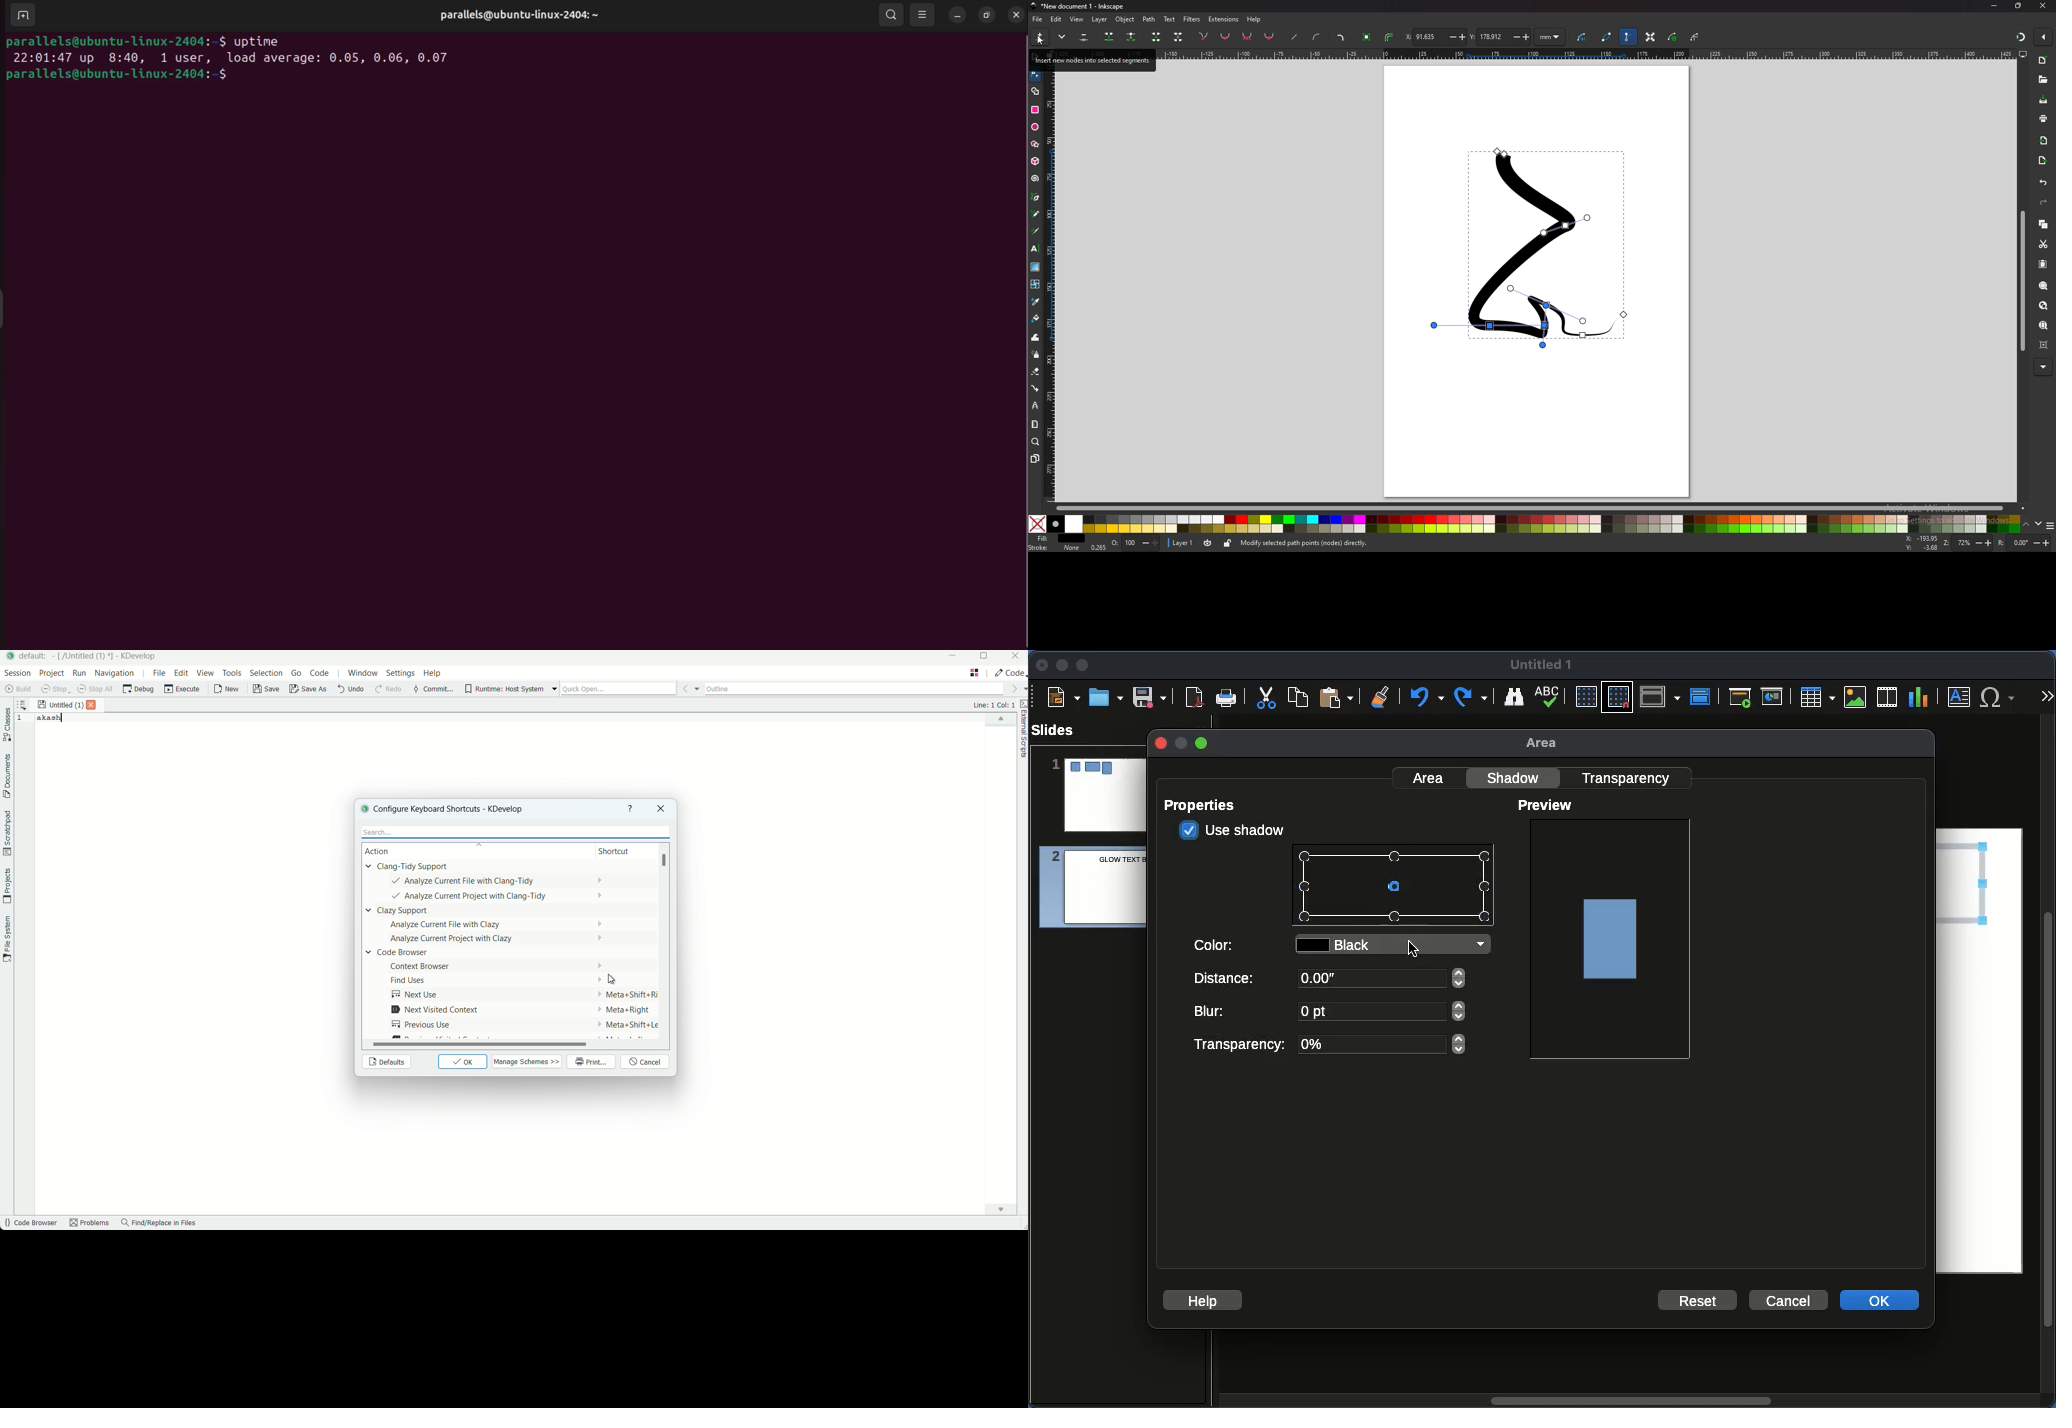 This screenshot has width=2072, height=1428. I want to click on add curve handles, so click(1318, 37).